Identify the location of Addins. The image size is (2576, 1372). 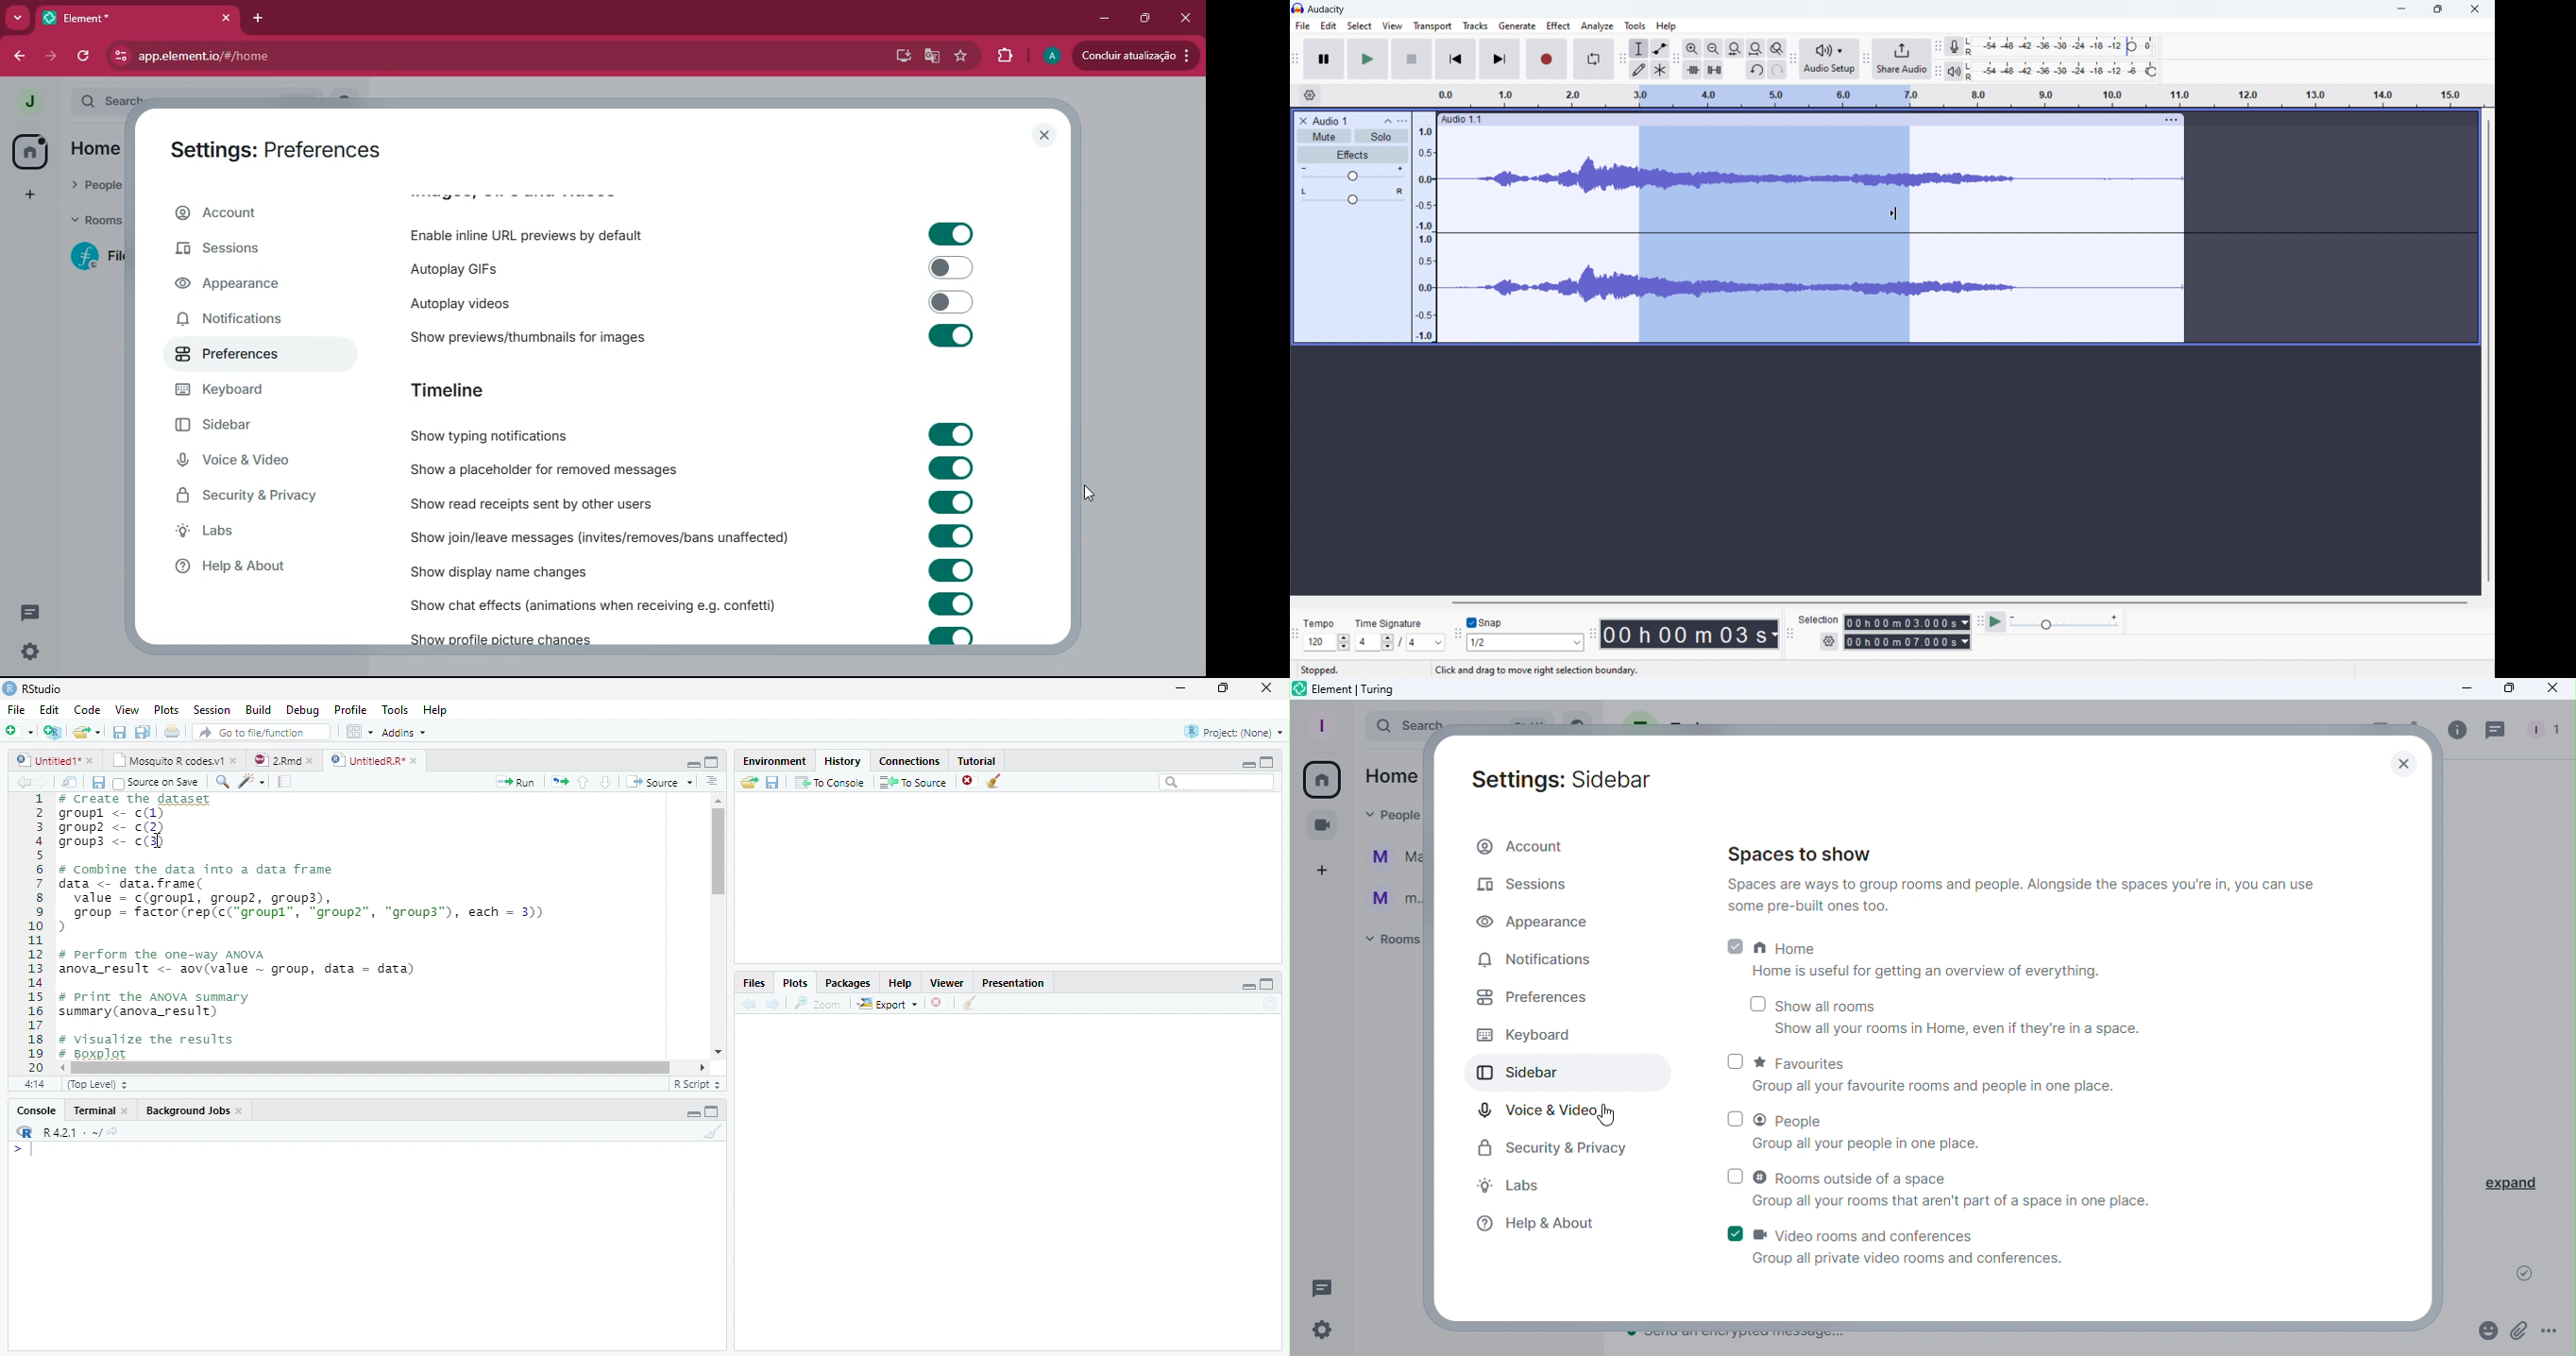
(405, 734).